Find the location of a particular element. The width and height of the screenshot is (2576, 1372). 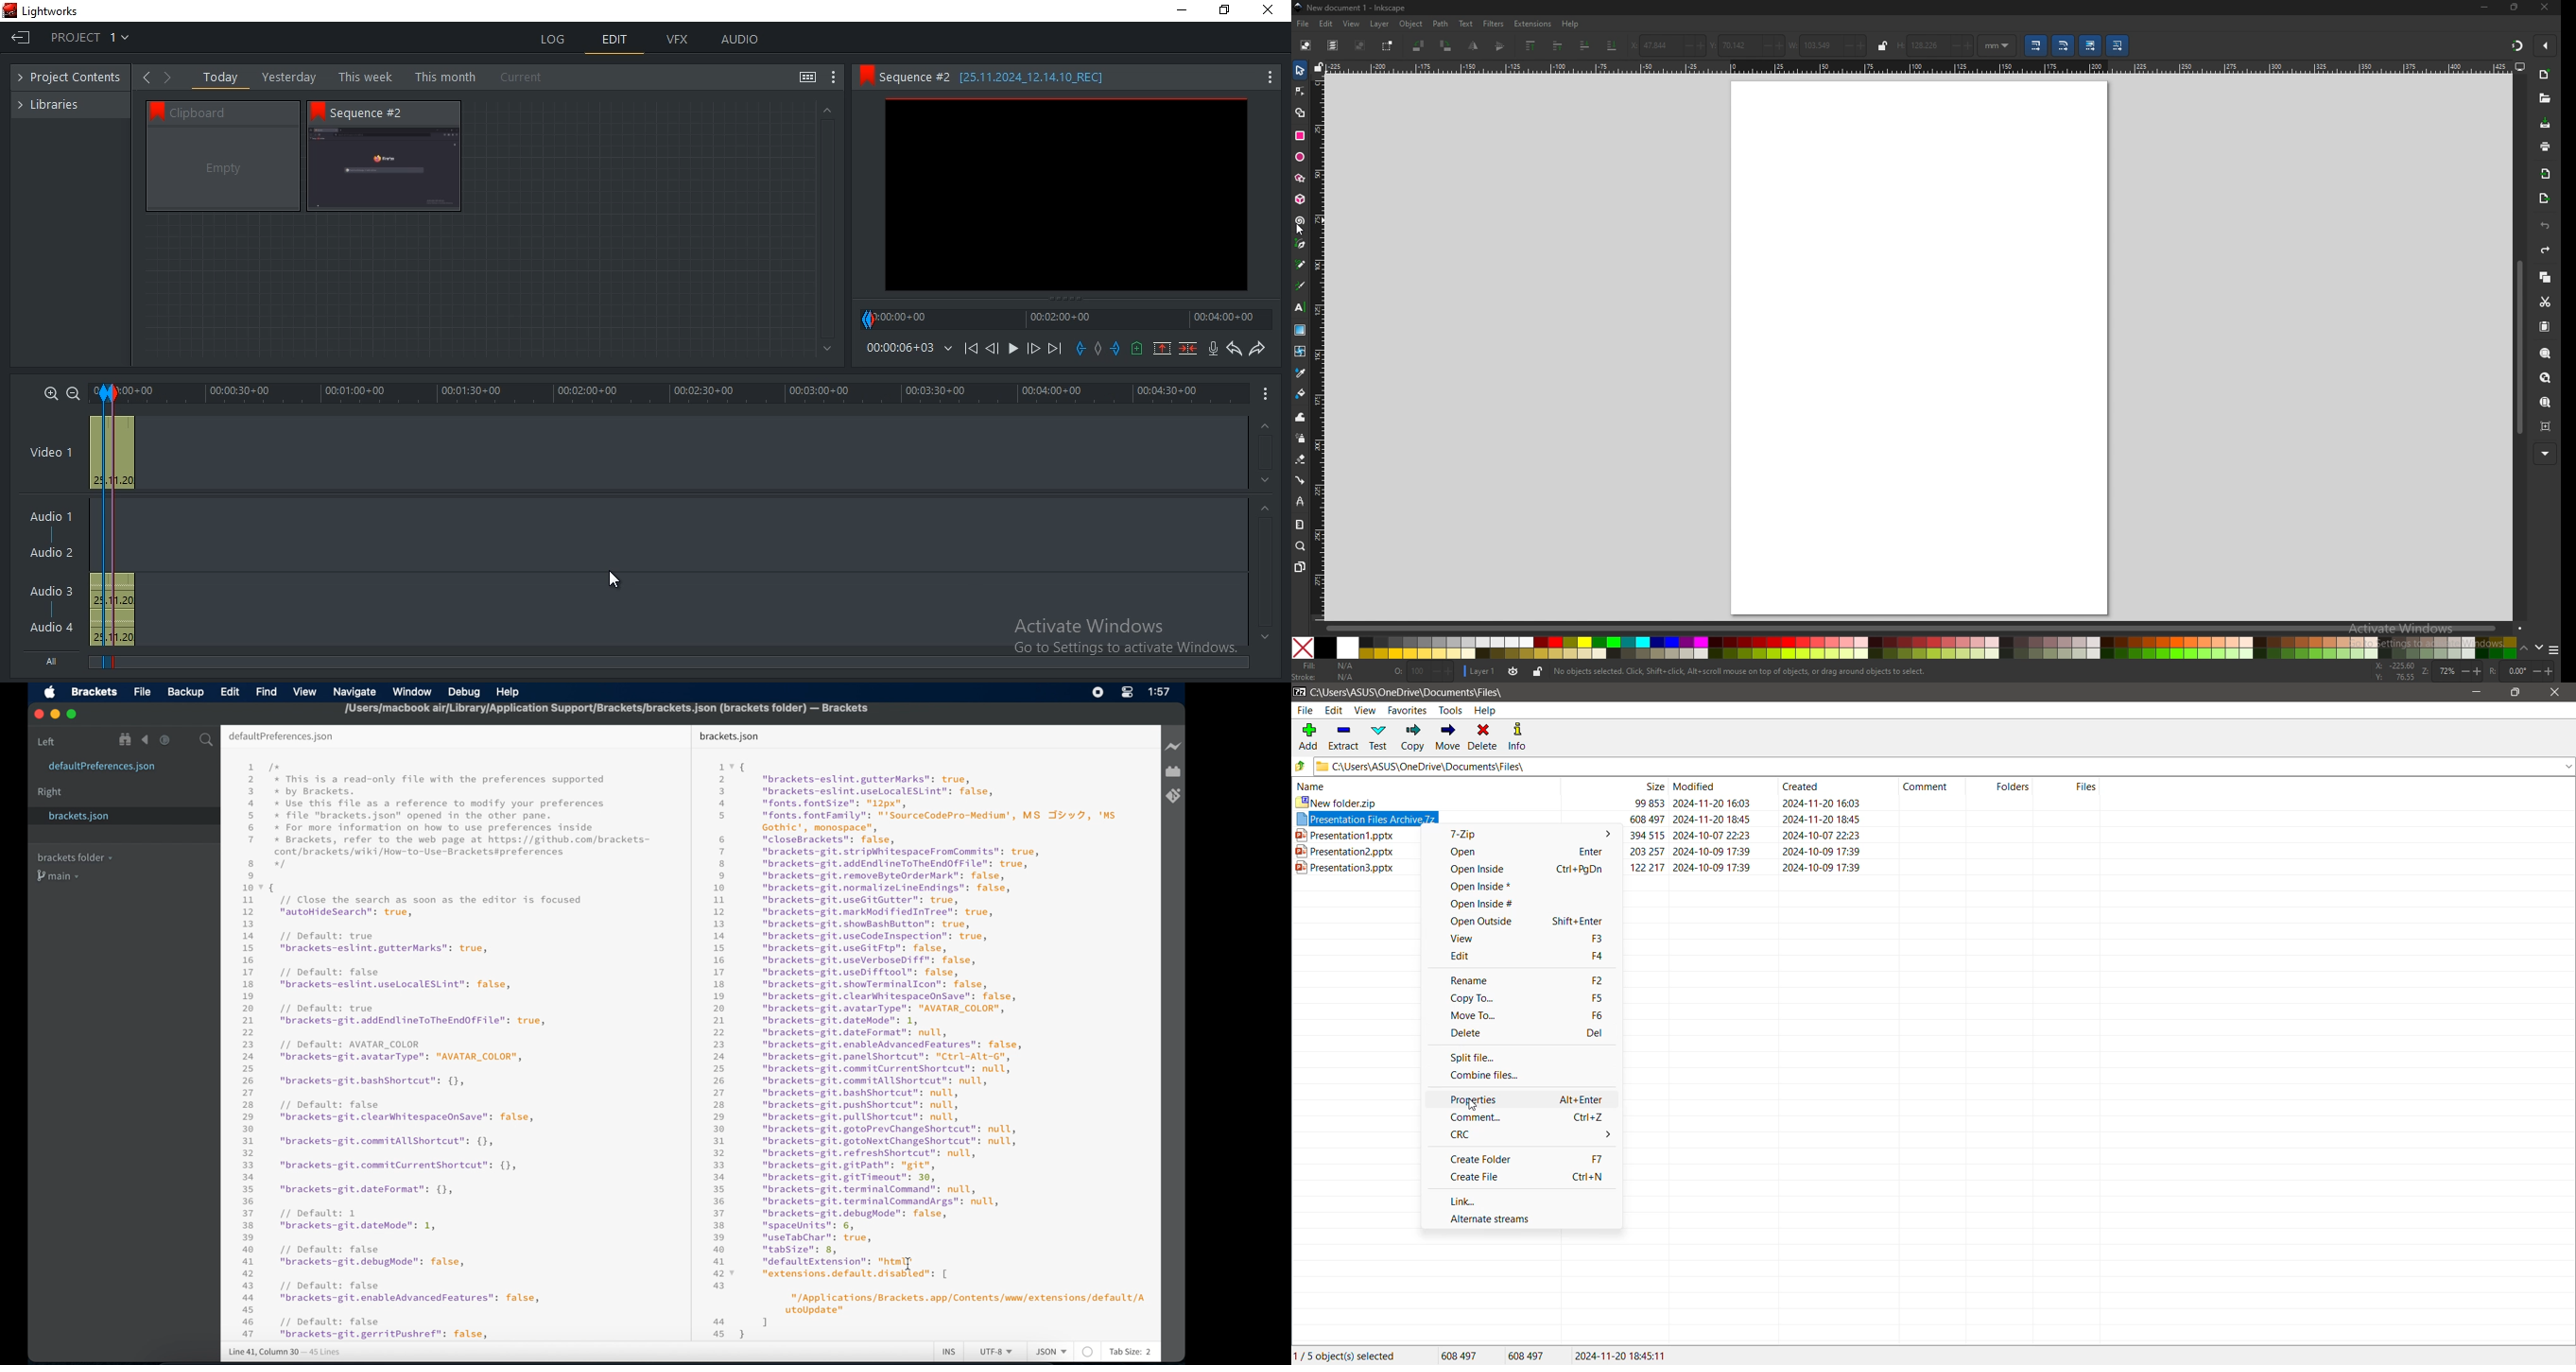

brackets.json is located at coordinates (92, 816).